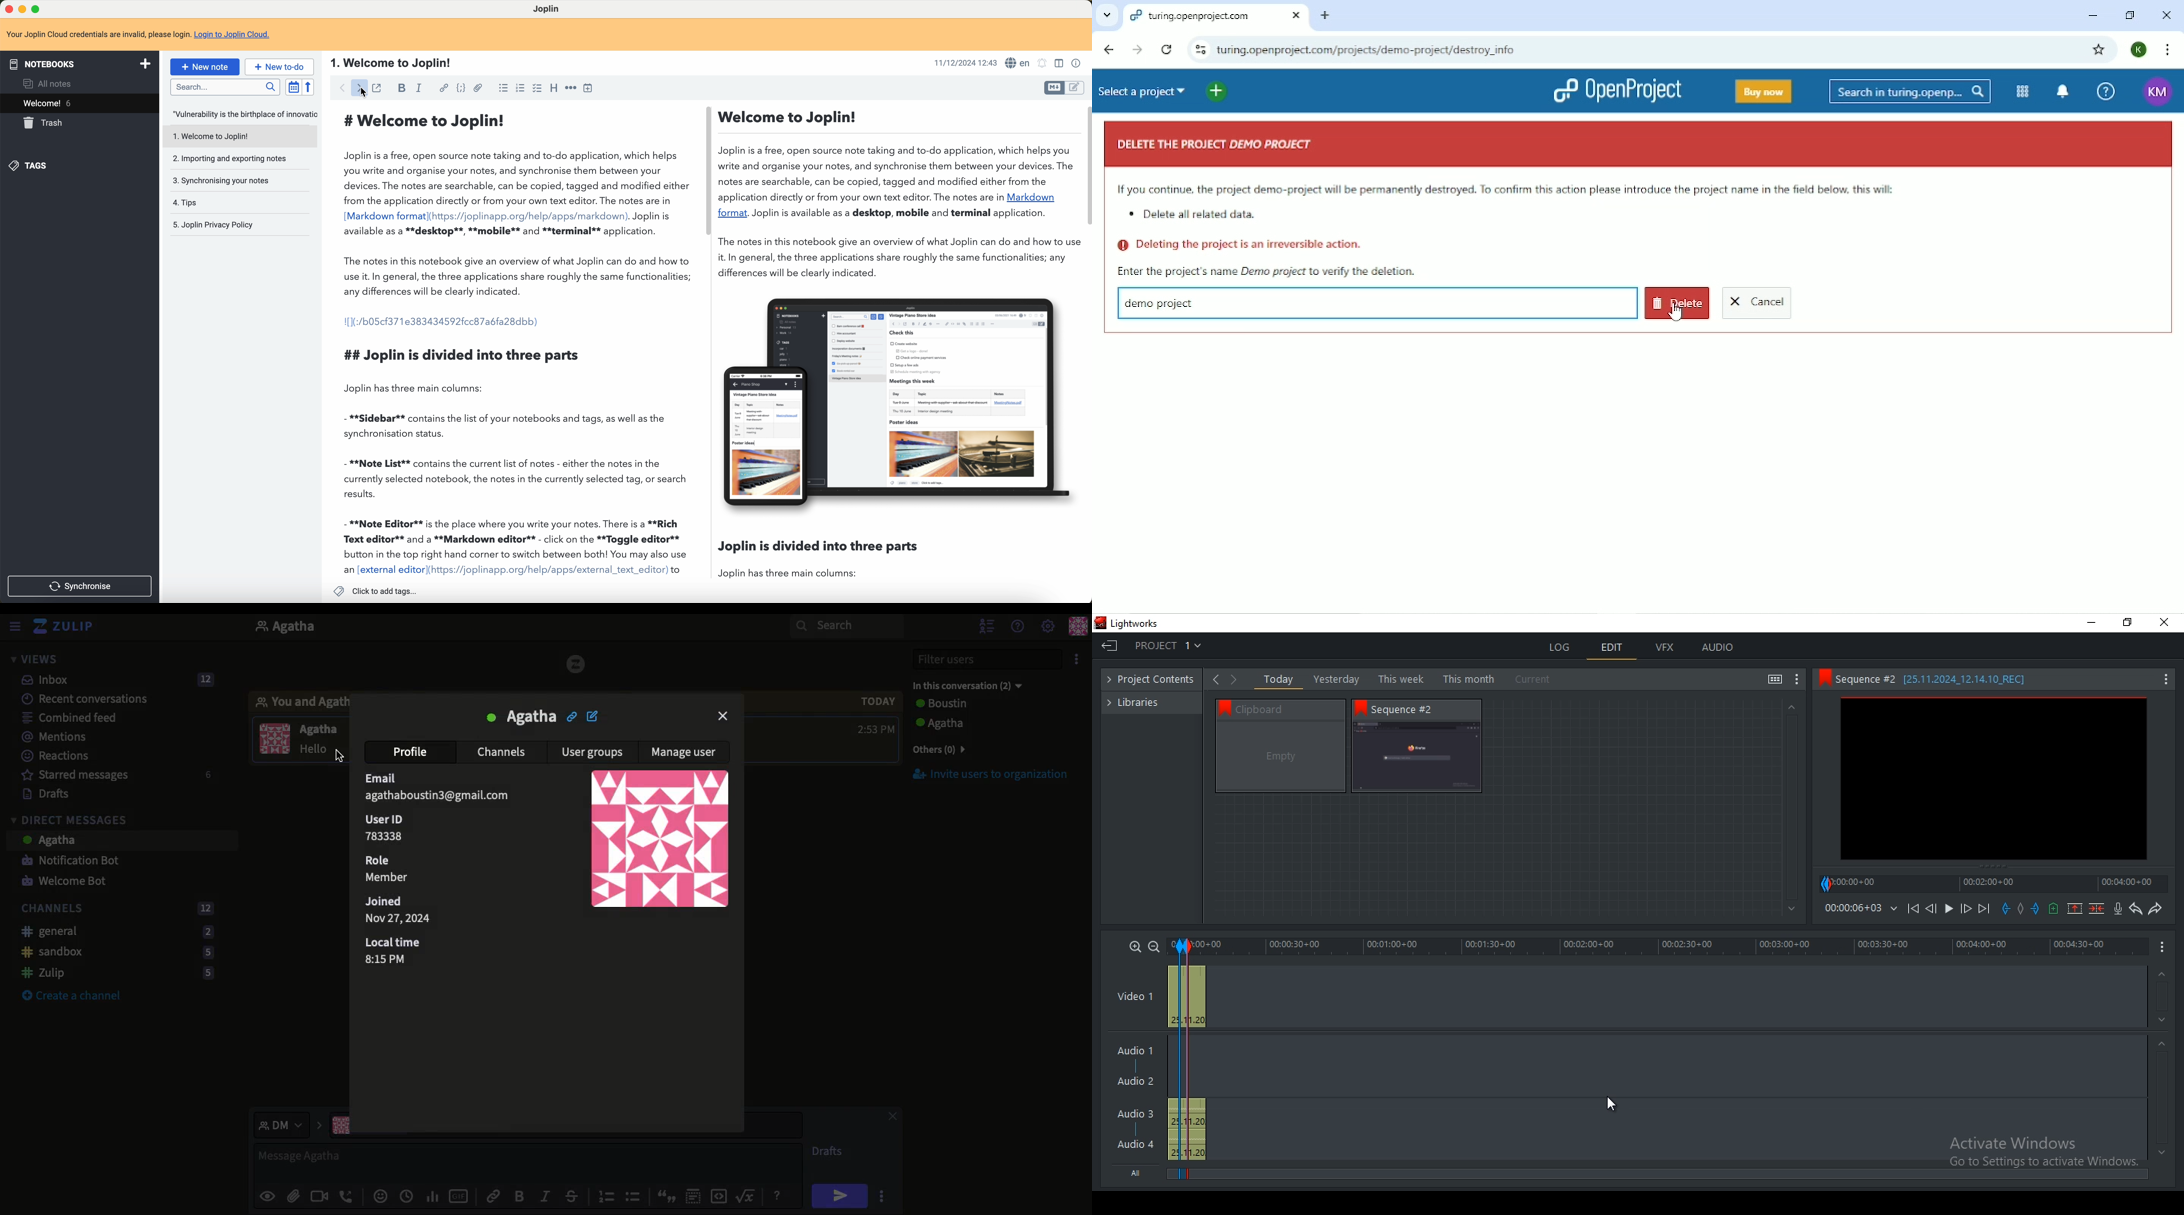 Image resolution: width=2184 pixels, height=1232 pixels. I want to click on click on back, so click(338, 89).